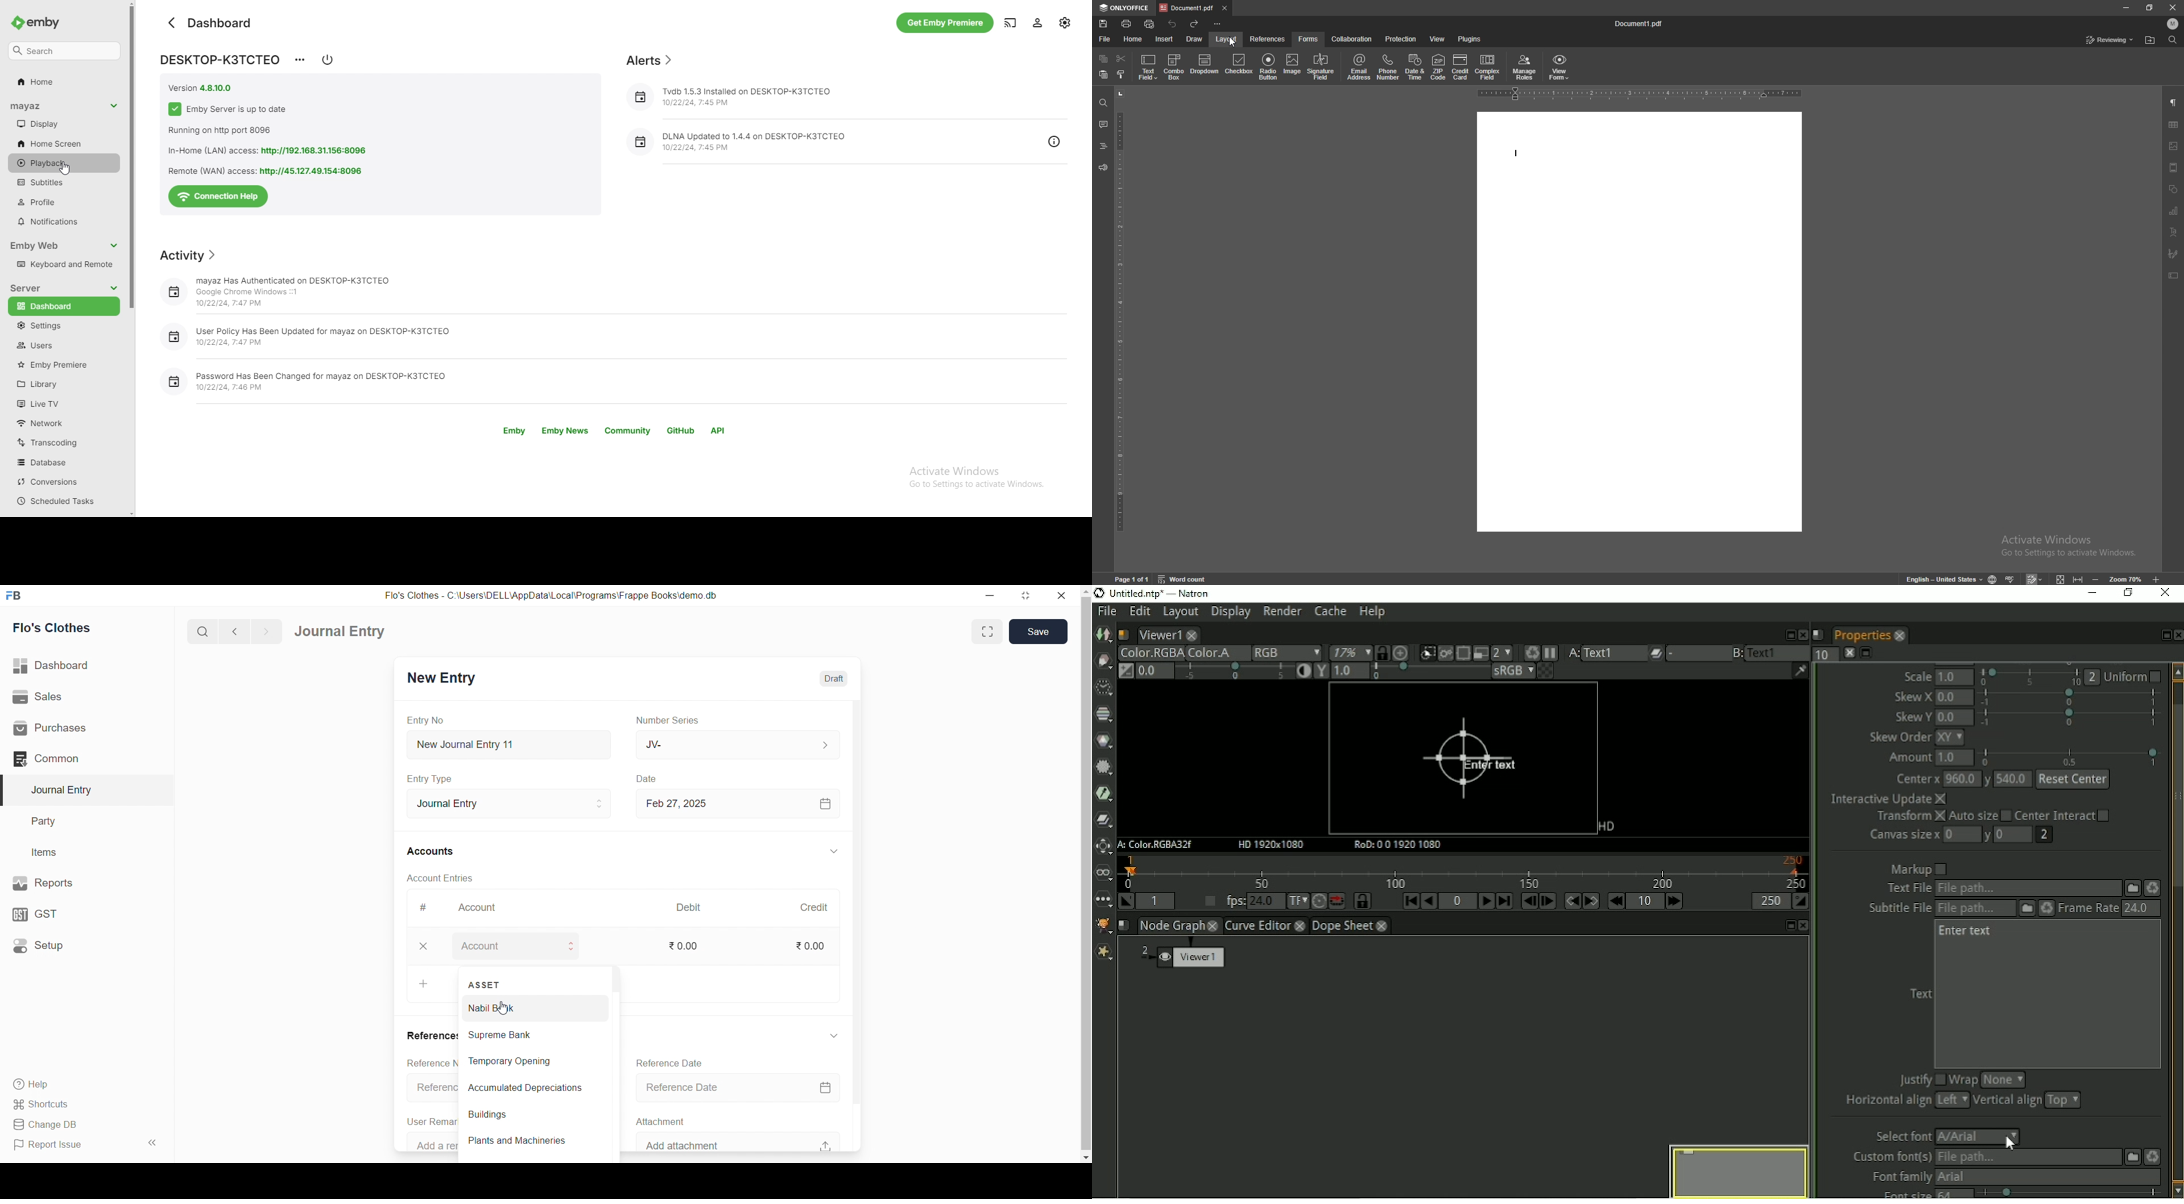 This screenshot has height=1204, width=2184. What do you see at coordinates (516, 804) in the screenshot?
I see `Journal Entry` at bounding box center [516, 804].